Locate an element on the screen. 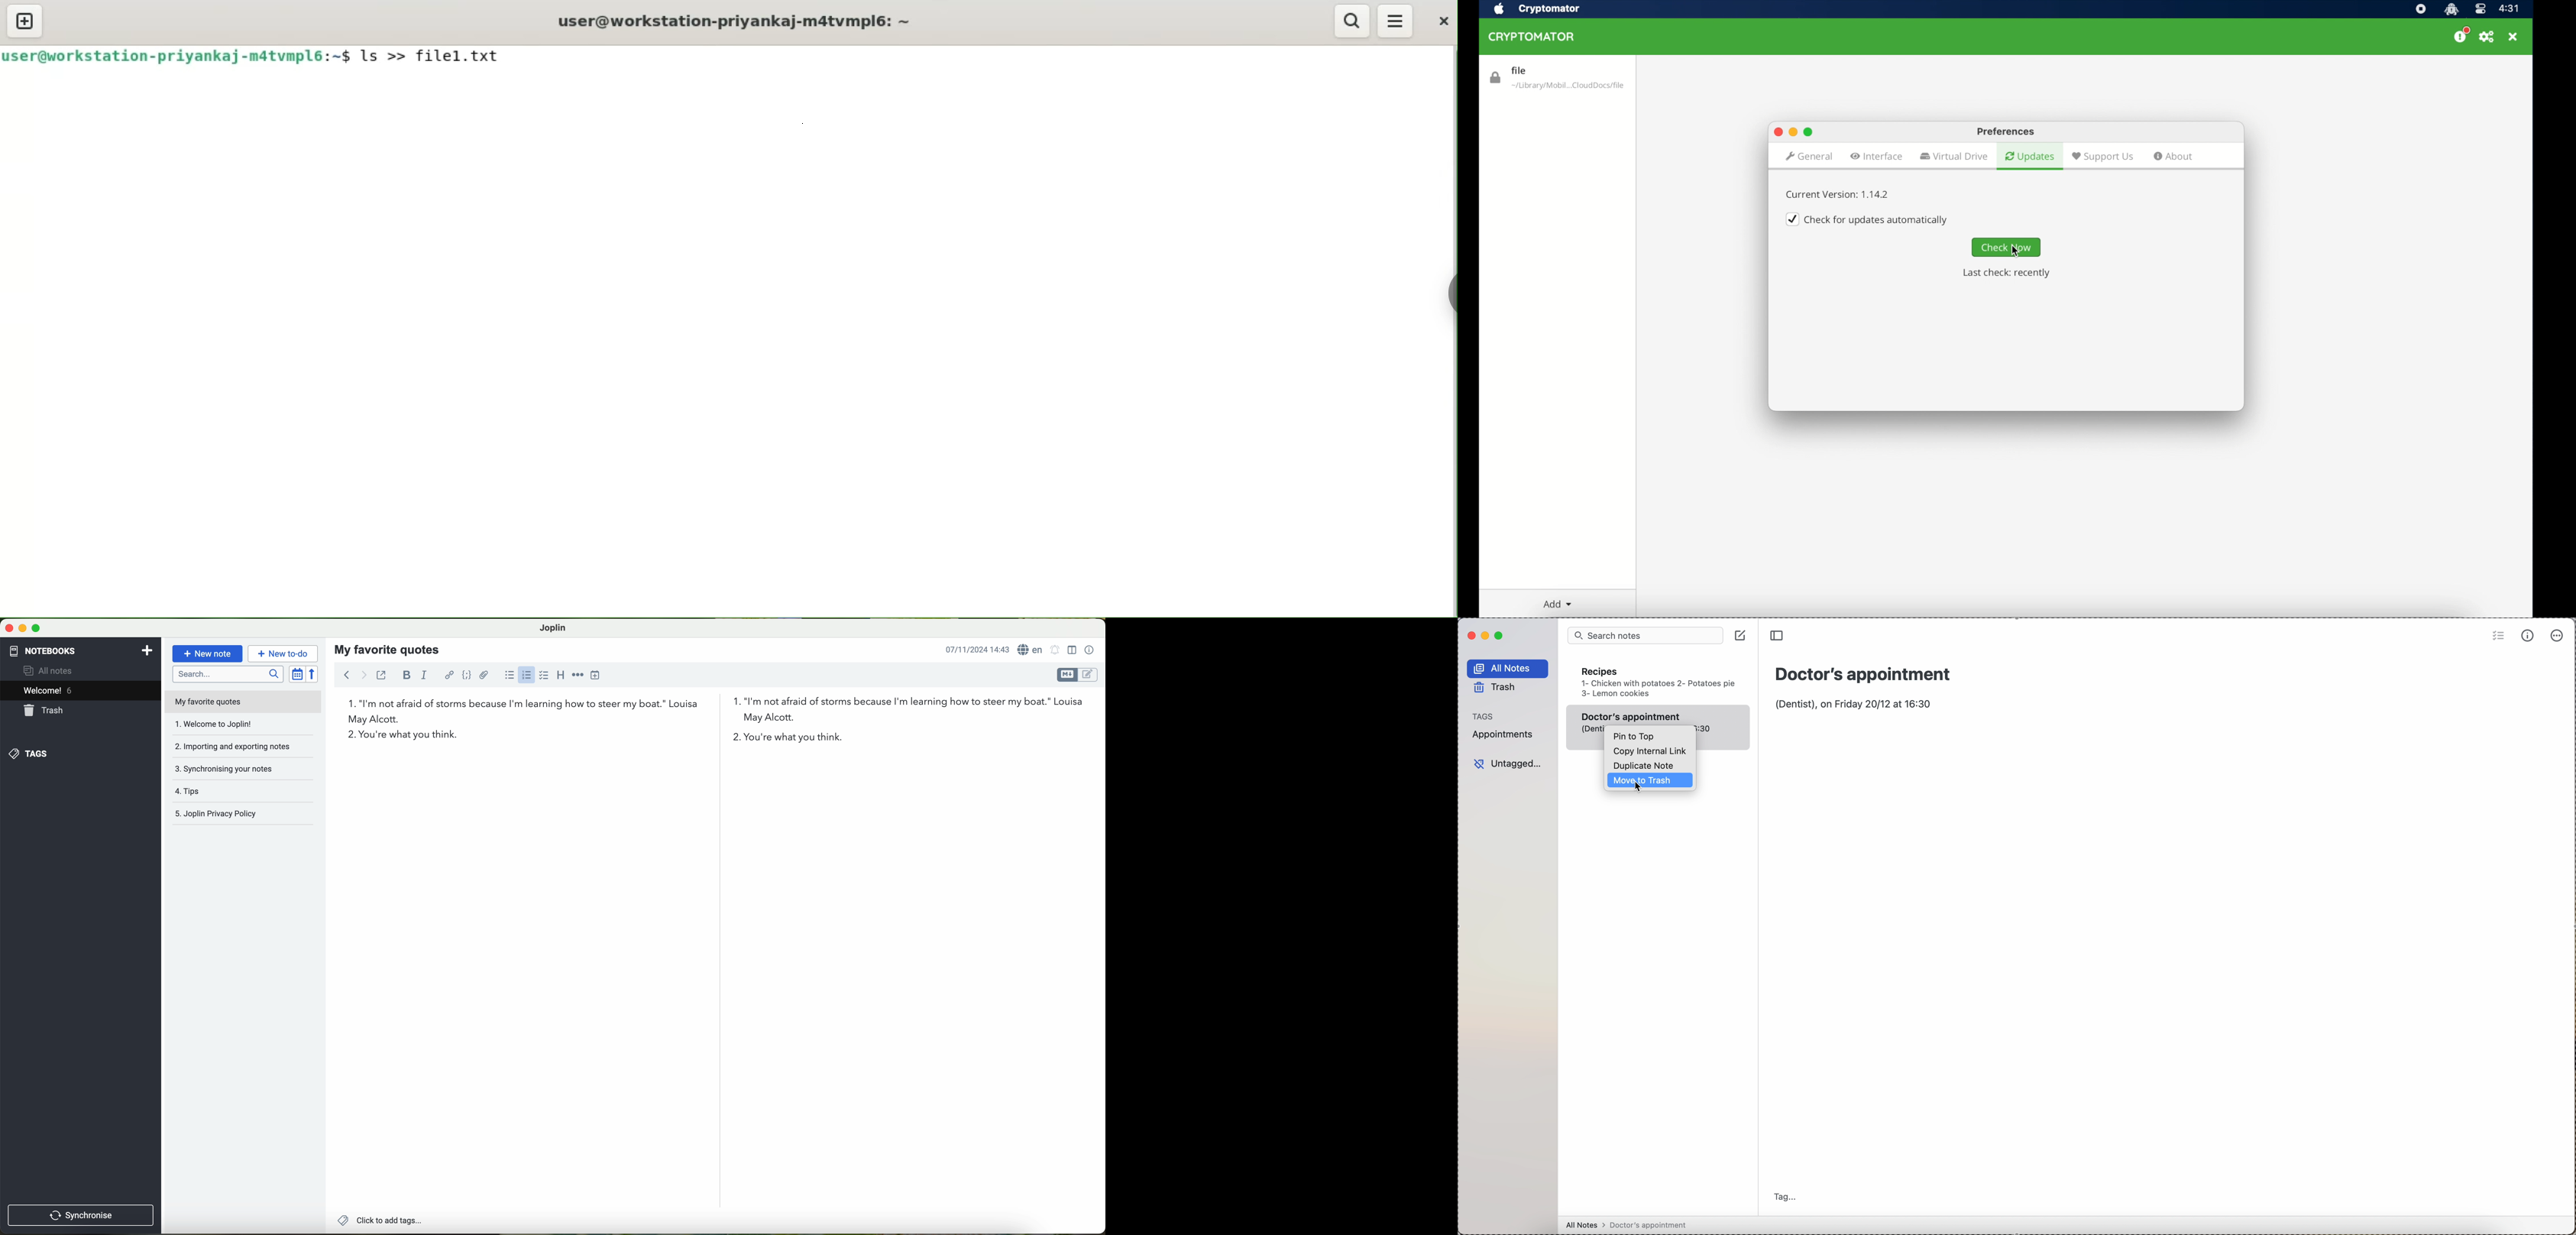  checkbox is located at coordinates (544, 676).